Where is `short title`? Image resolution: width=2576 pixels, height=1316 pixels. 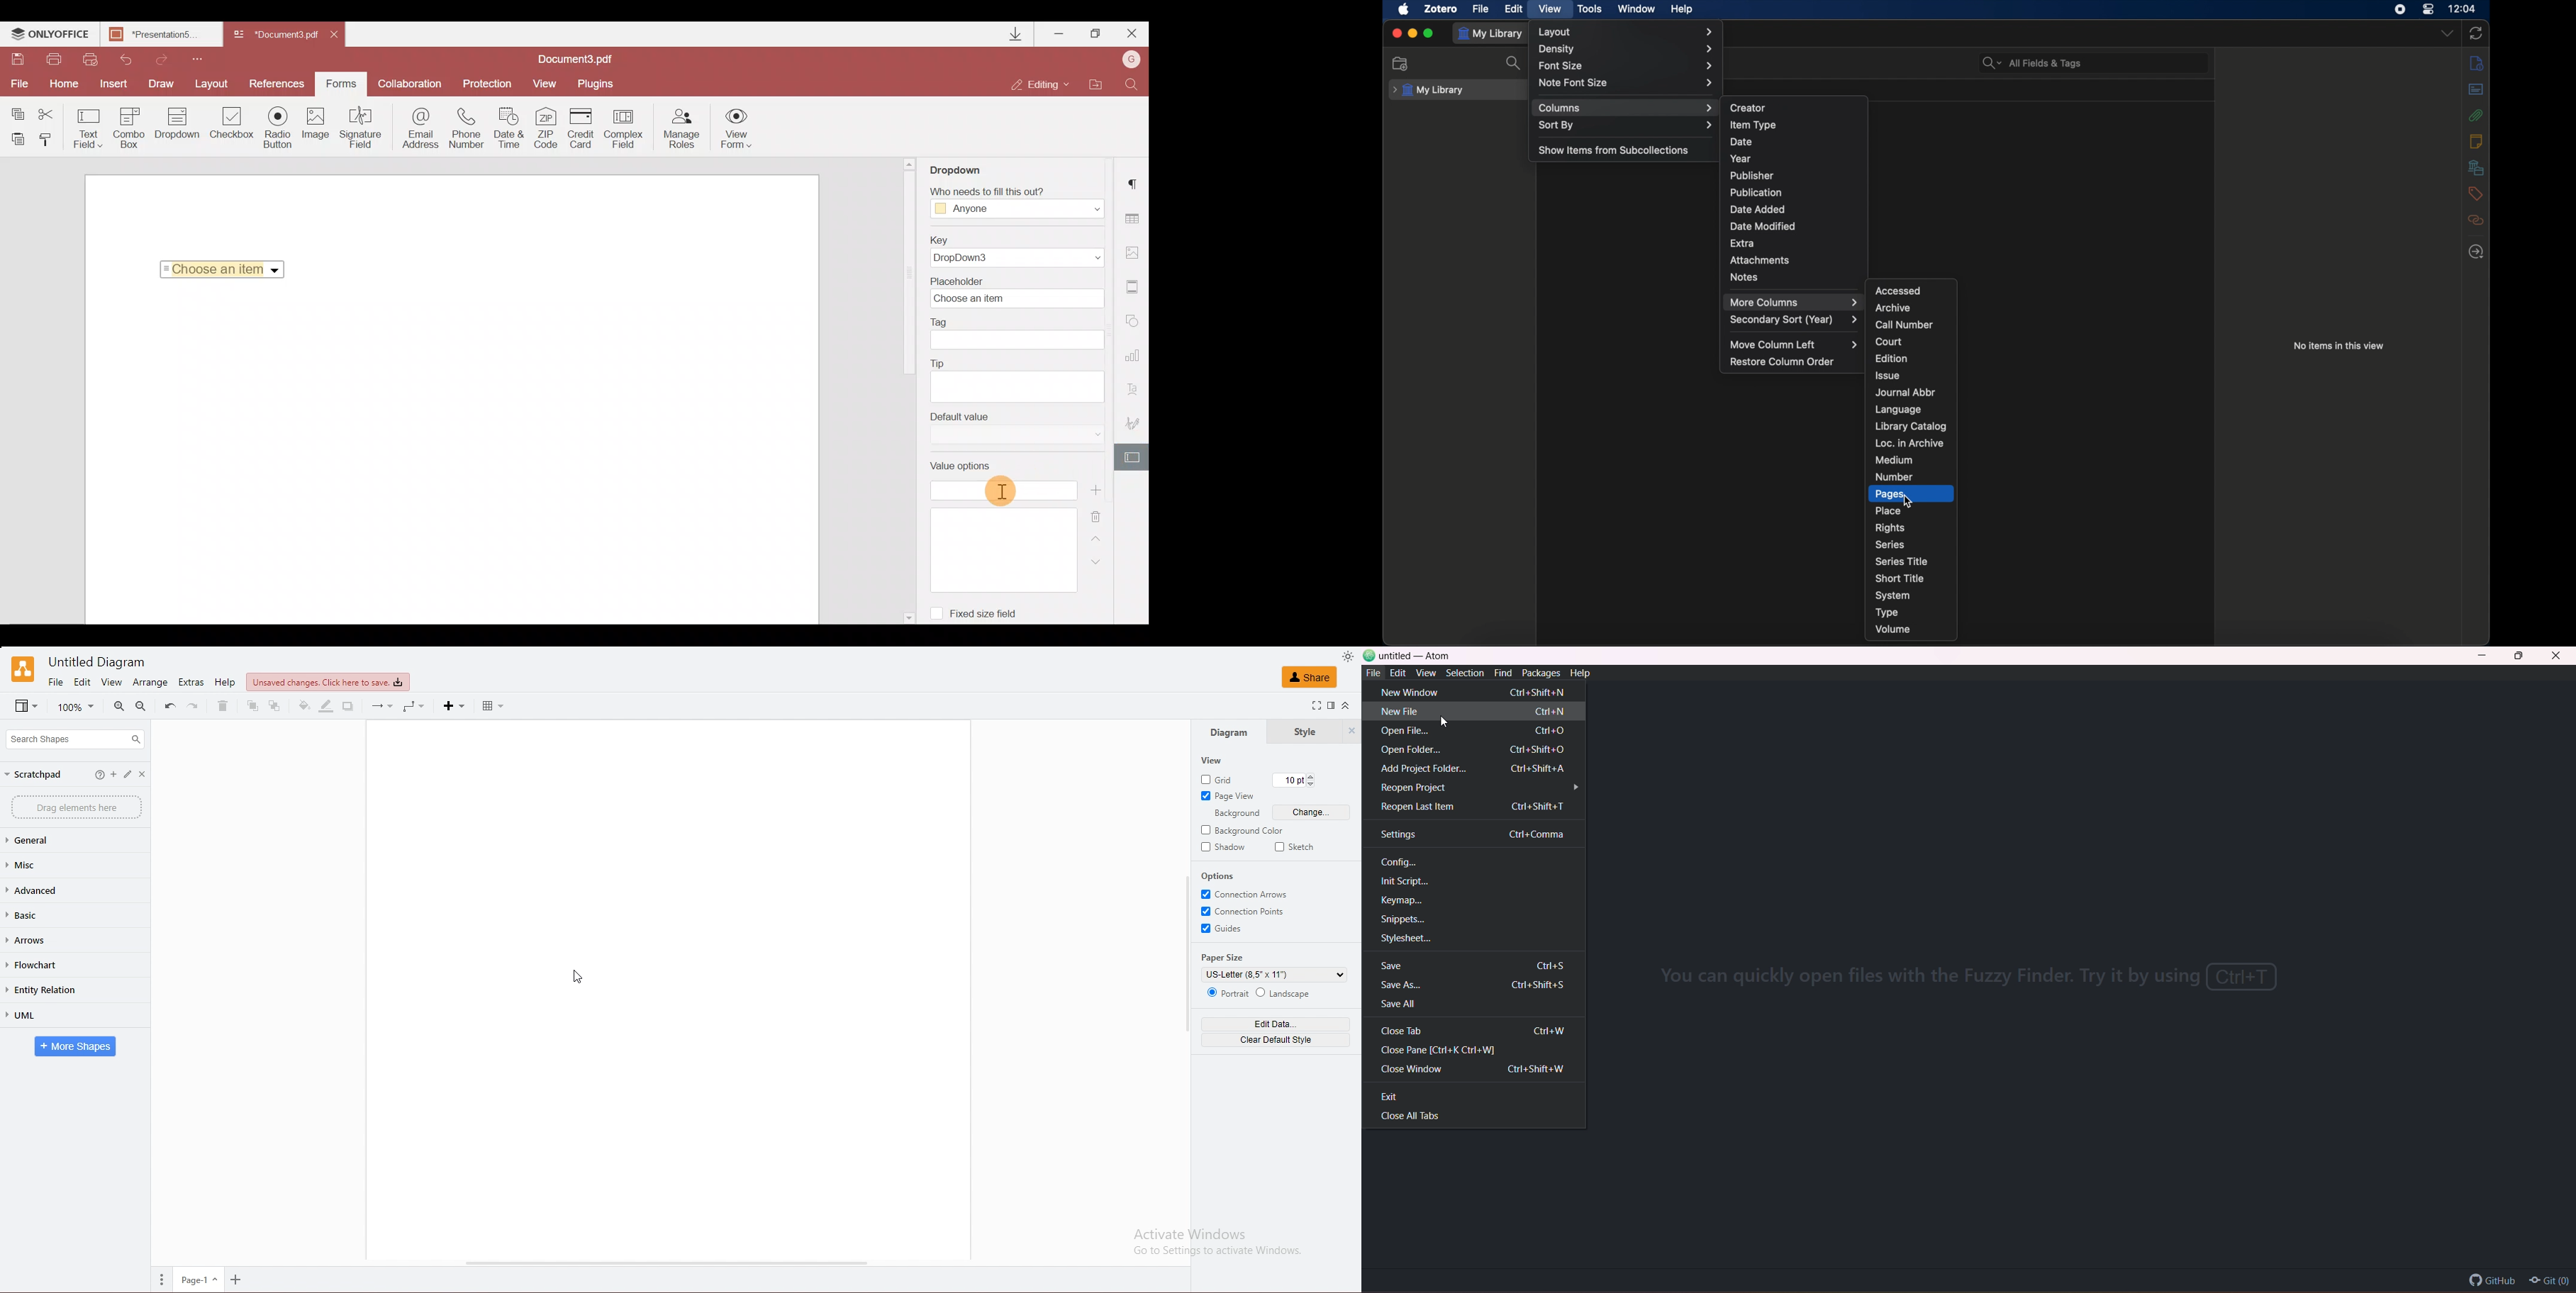 short title is located at coordinates (1900, 577).